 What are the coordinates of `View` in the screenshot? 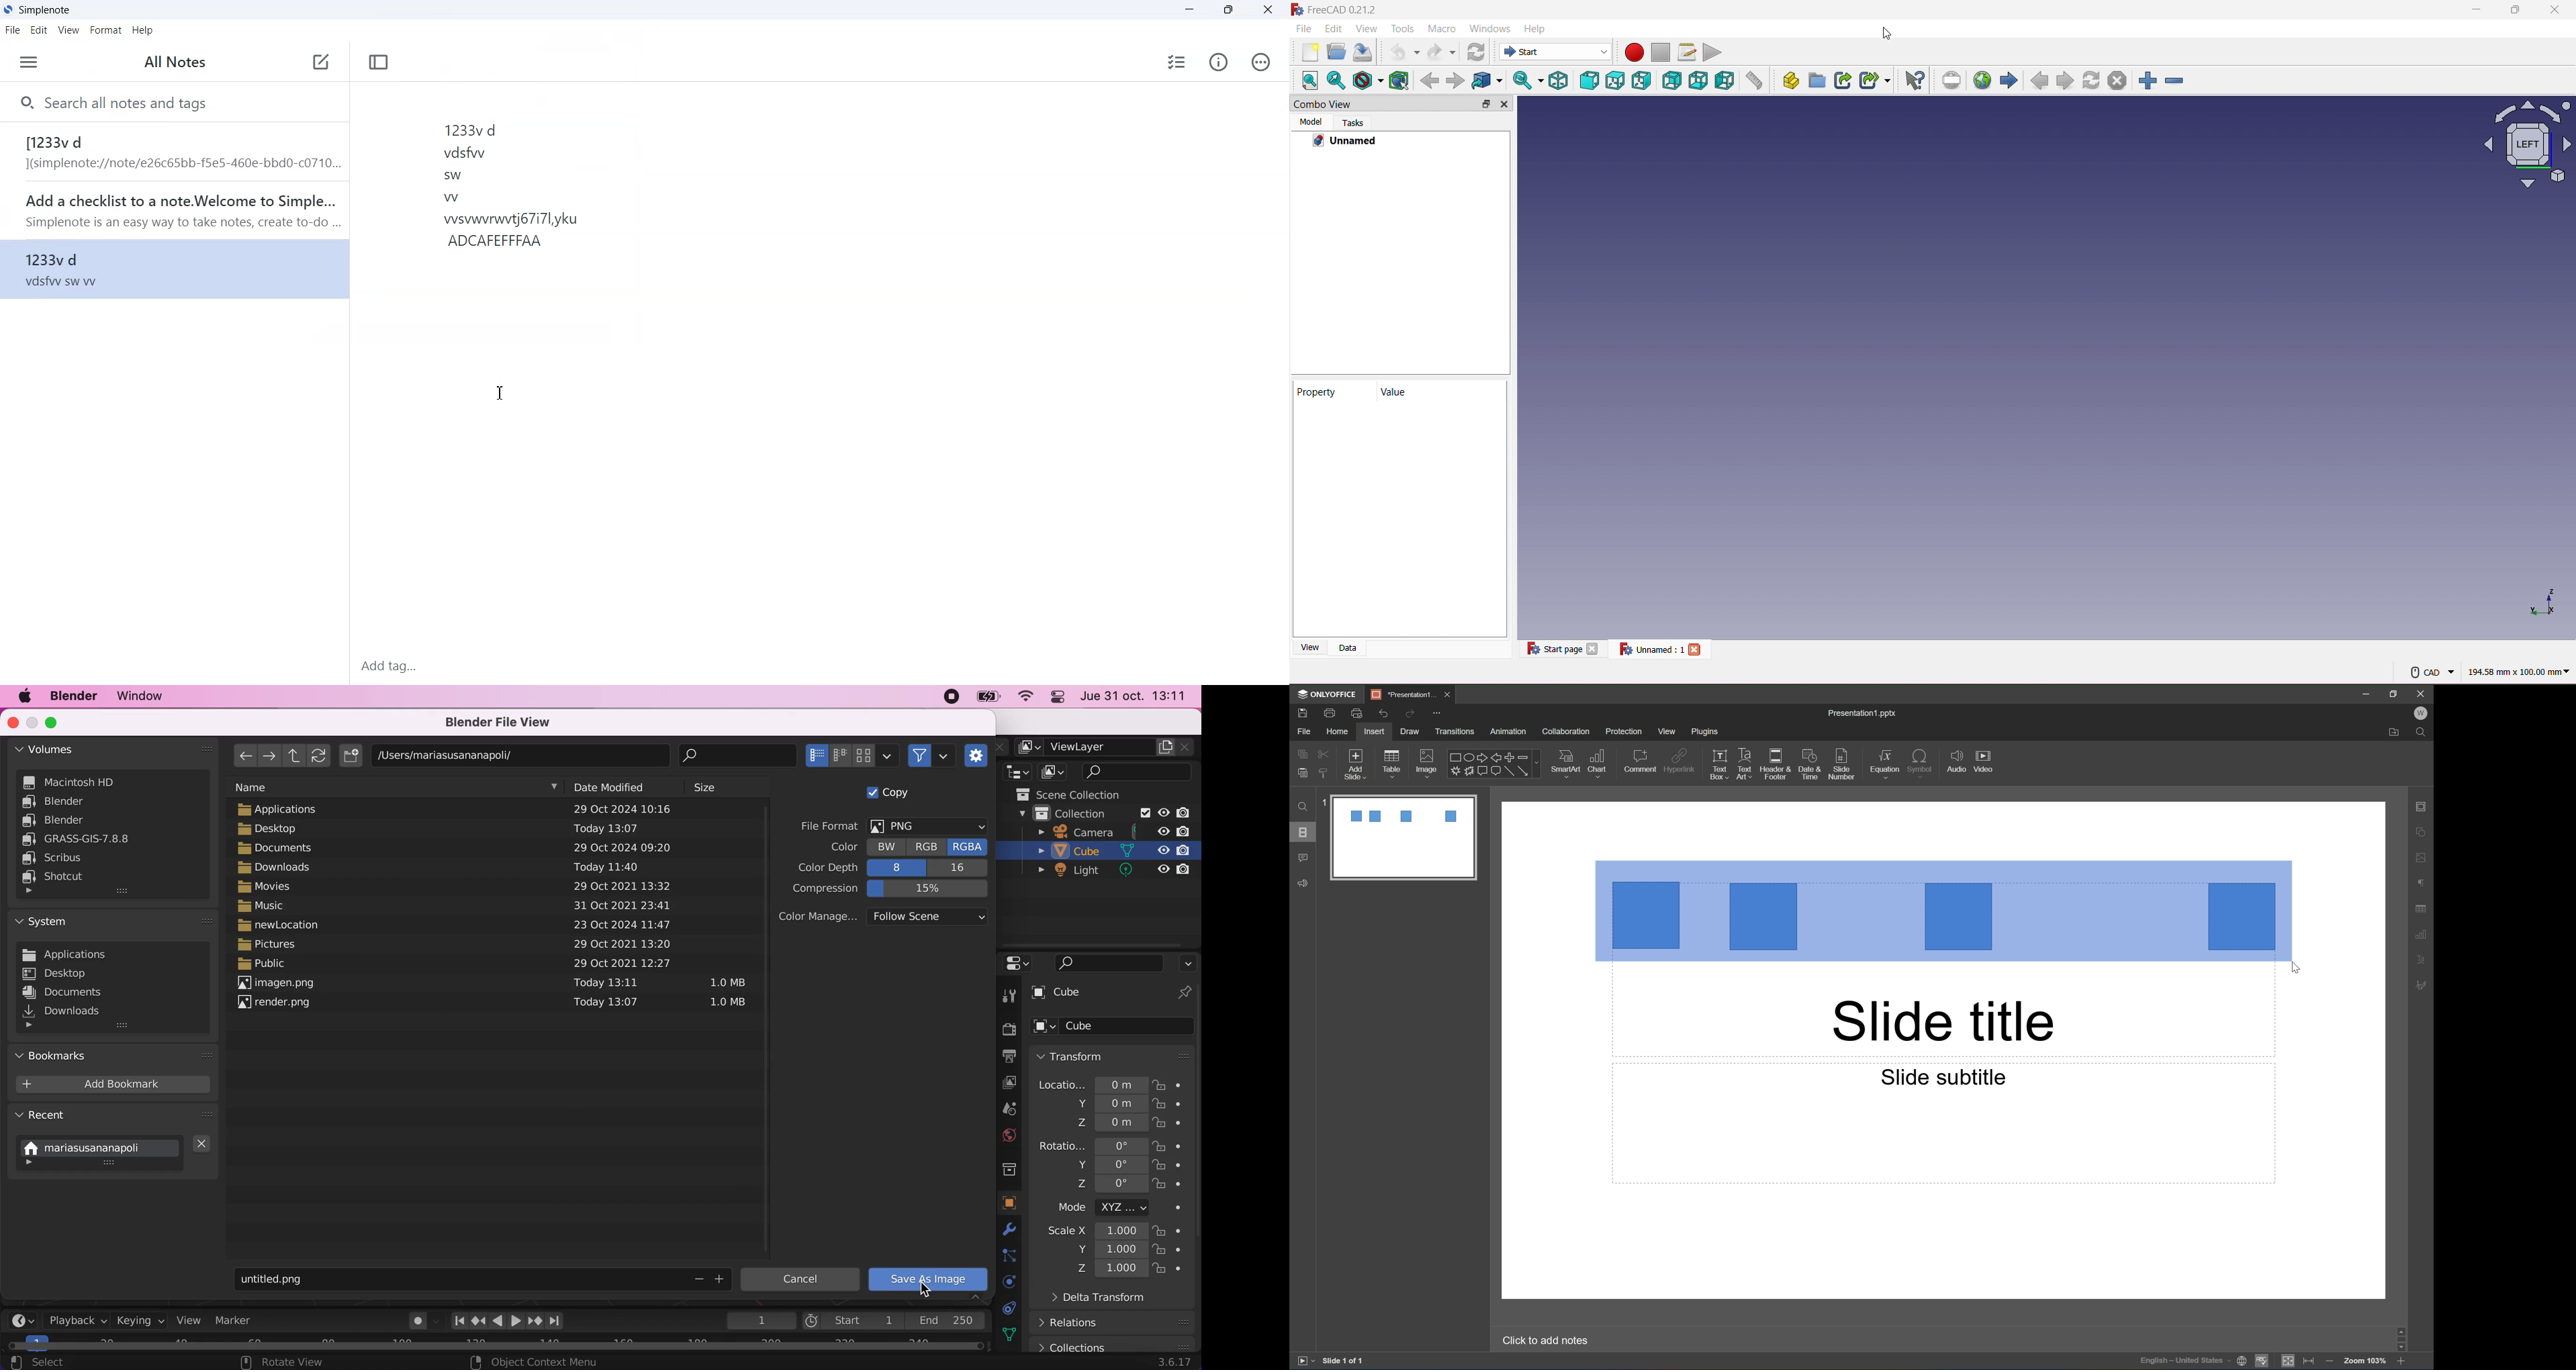 It's located at (1310, 645).